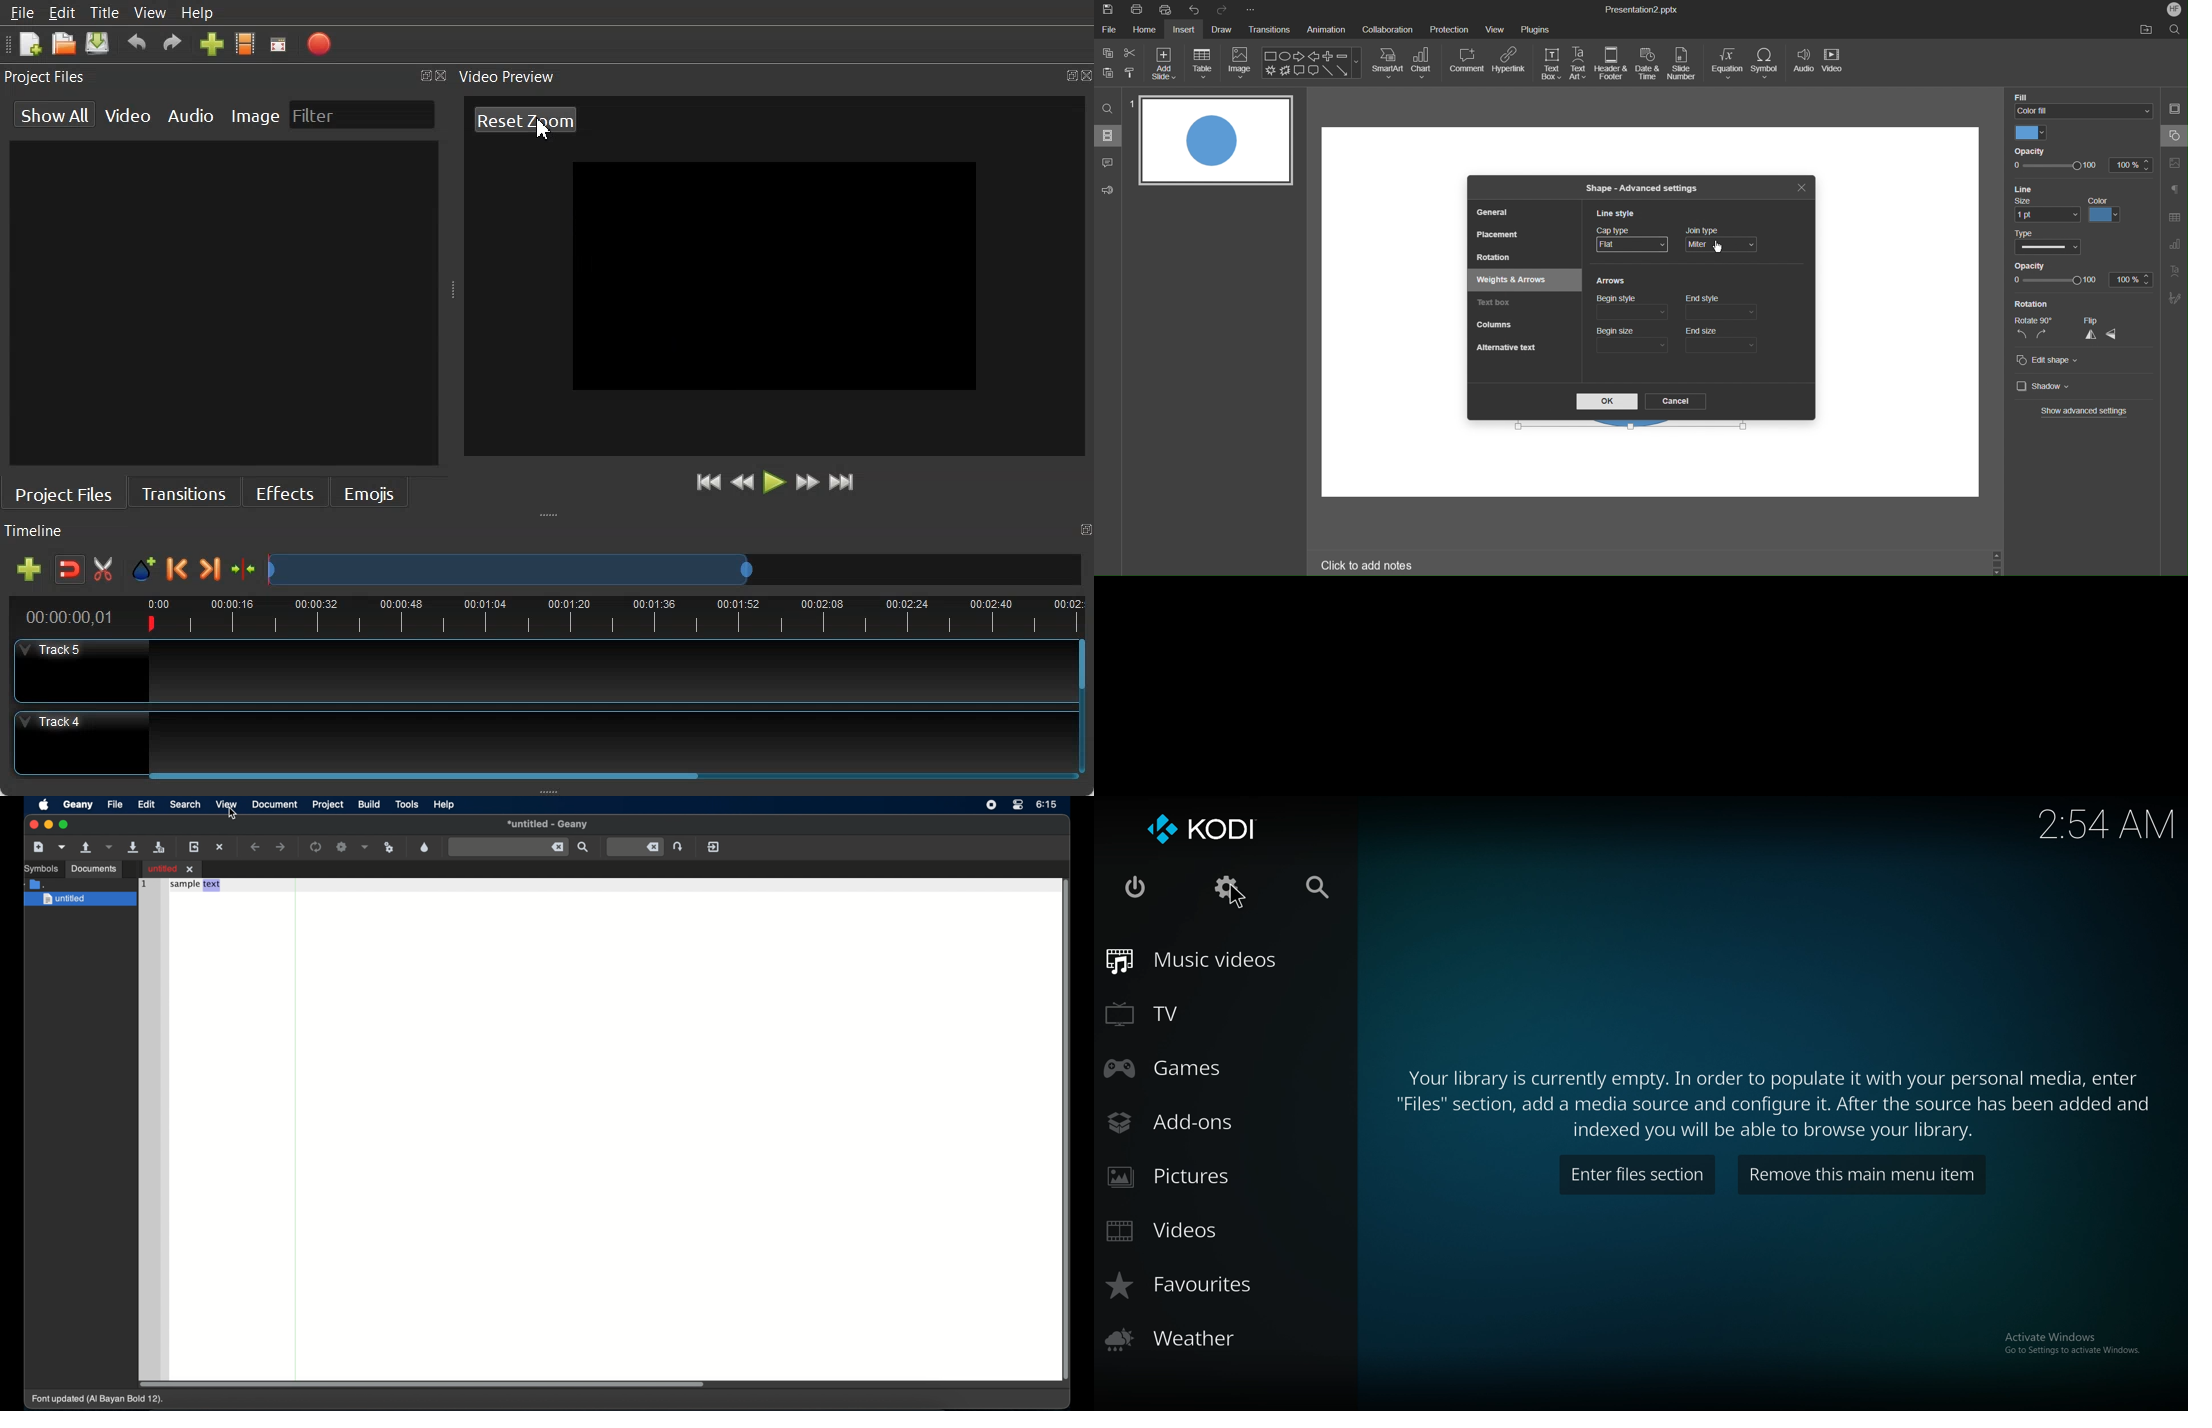 This screenshot has height=1428, width=2212. I want to click on Activate Windows, Go to settings to activate windows, so click(2072, 1346).